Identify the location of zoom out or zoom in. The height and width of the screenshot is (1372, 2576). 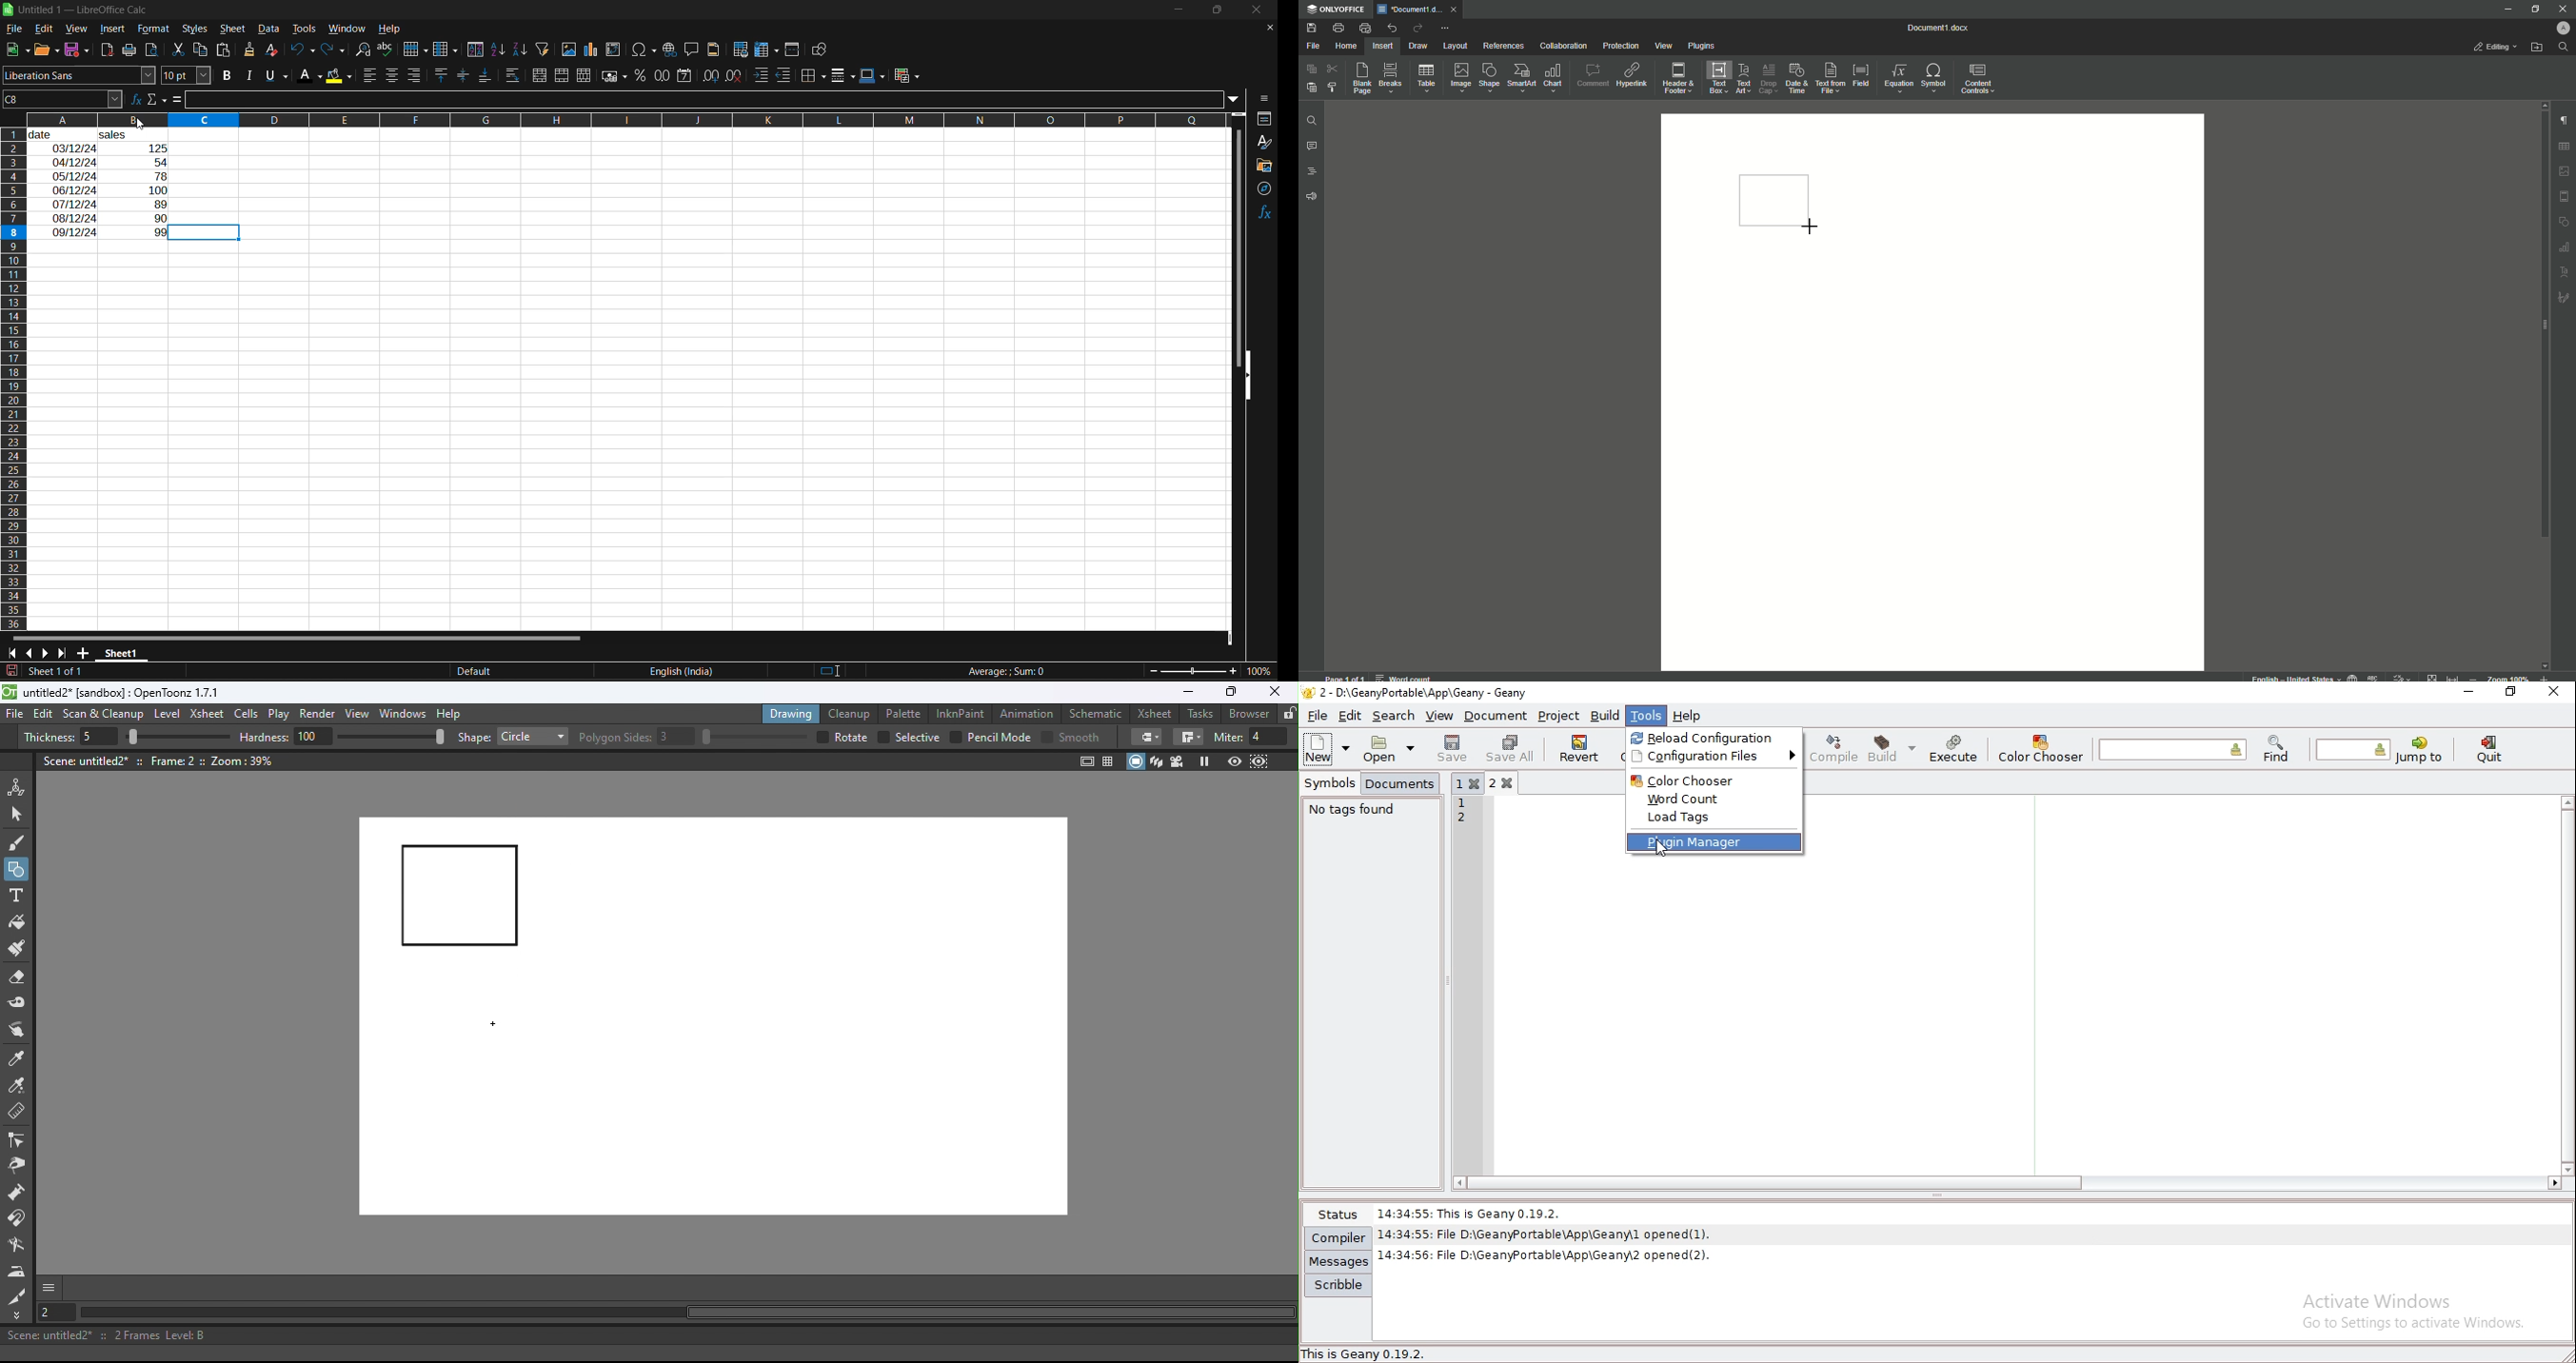
(2513, 677).